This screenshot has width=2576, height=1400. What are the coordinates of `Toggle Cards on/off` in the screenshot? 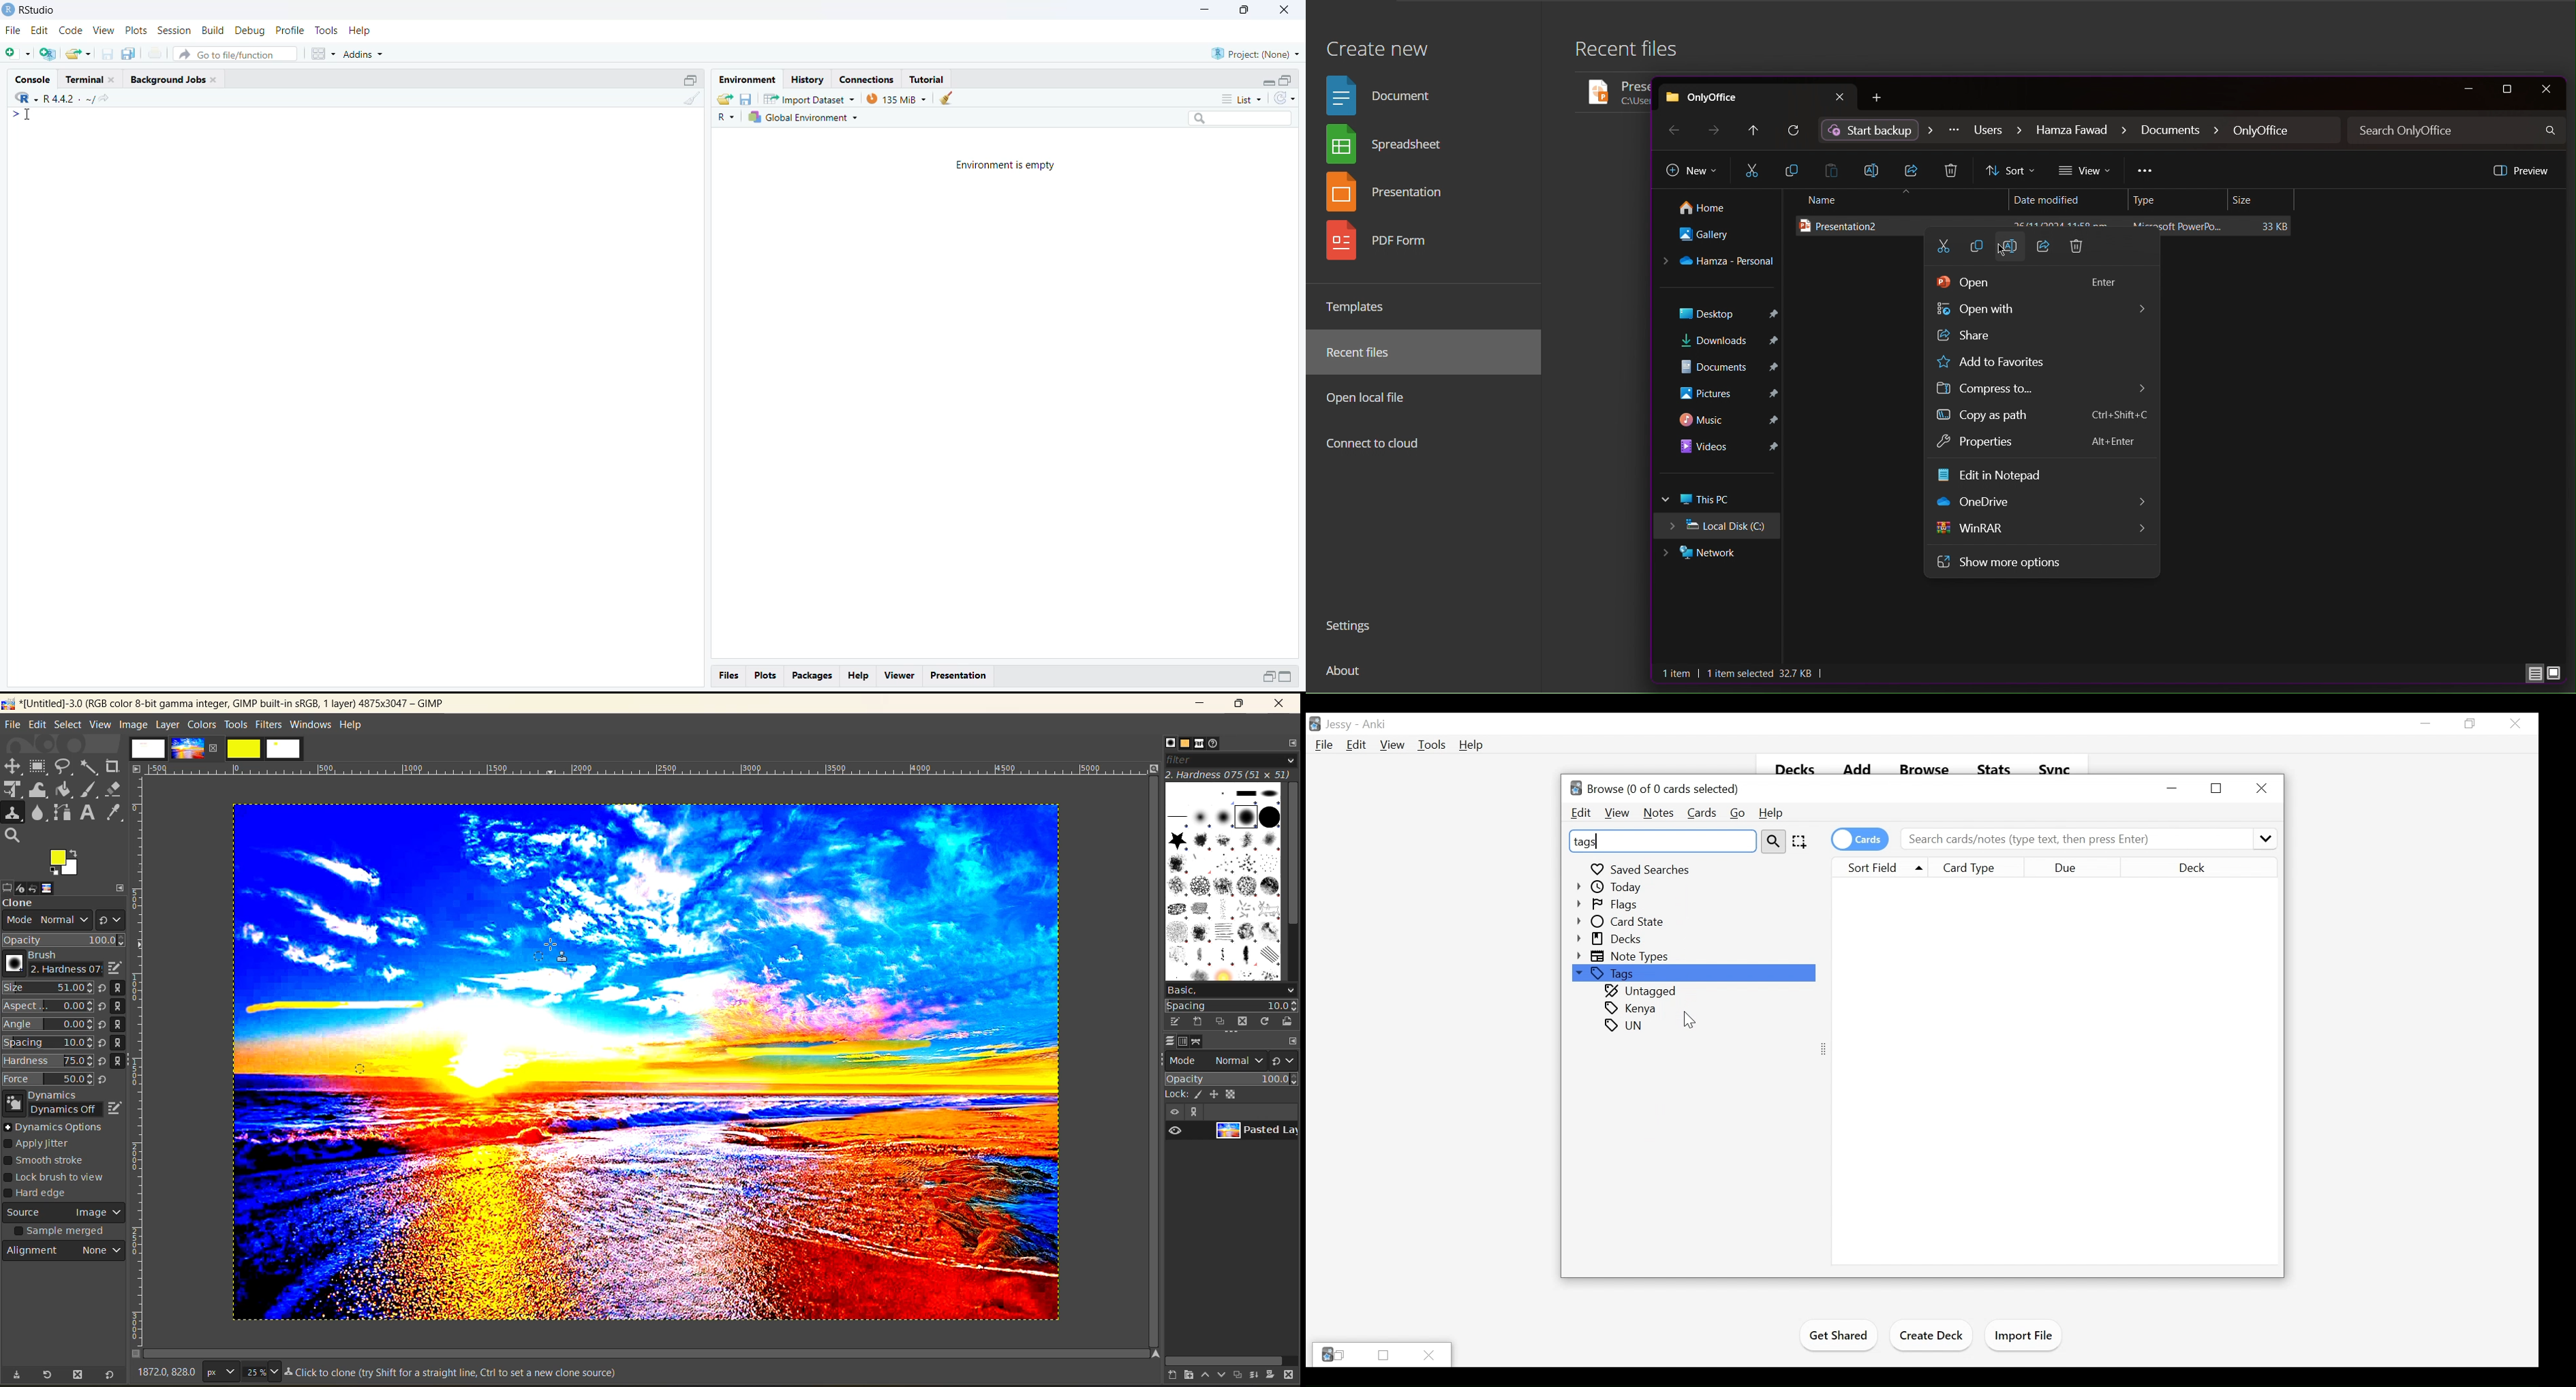 It's located at (1860, 839).